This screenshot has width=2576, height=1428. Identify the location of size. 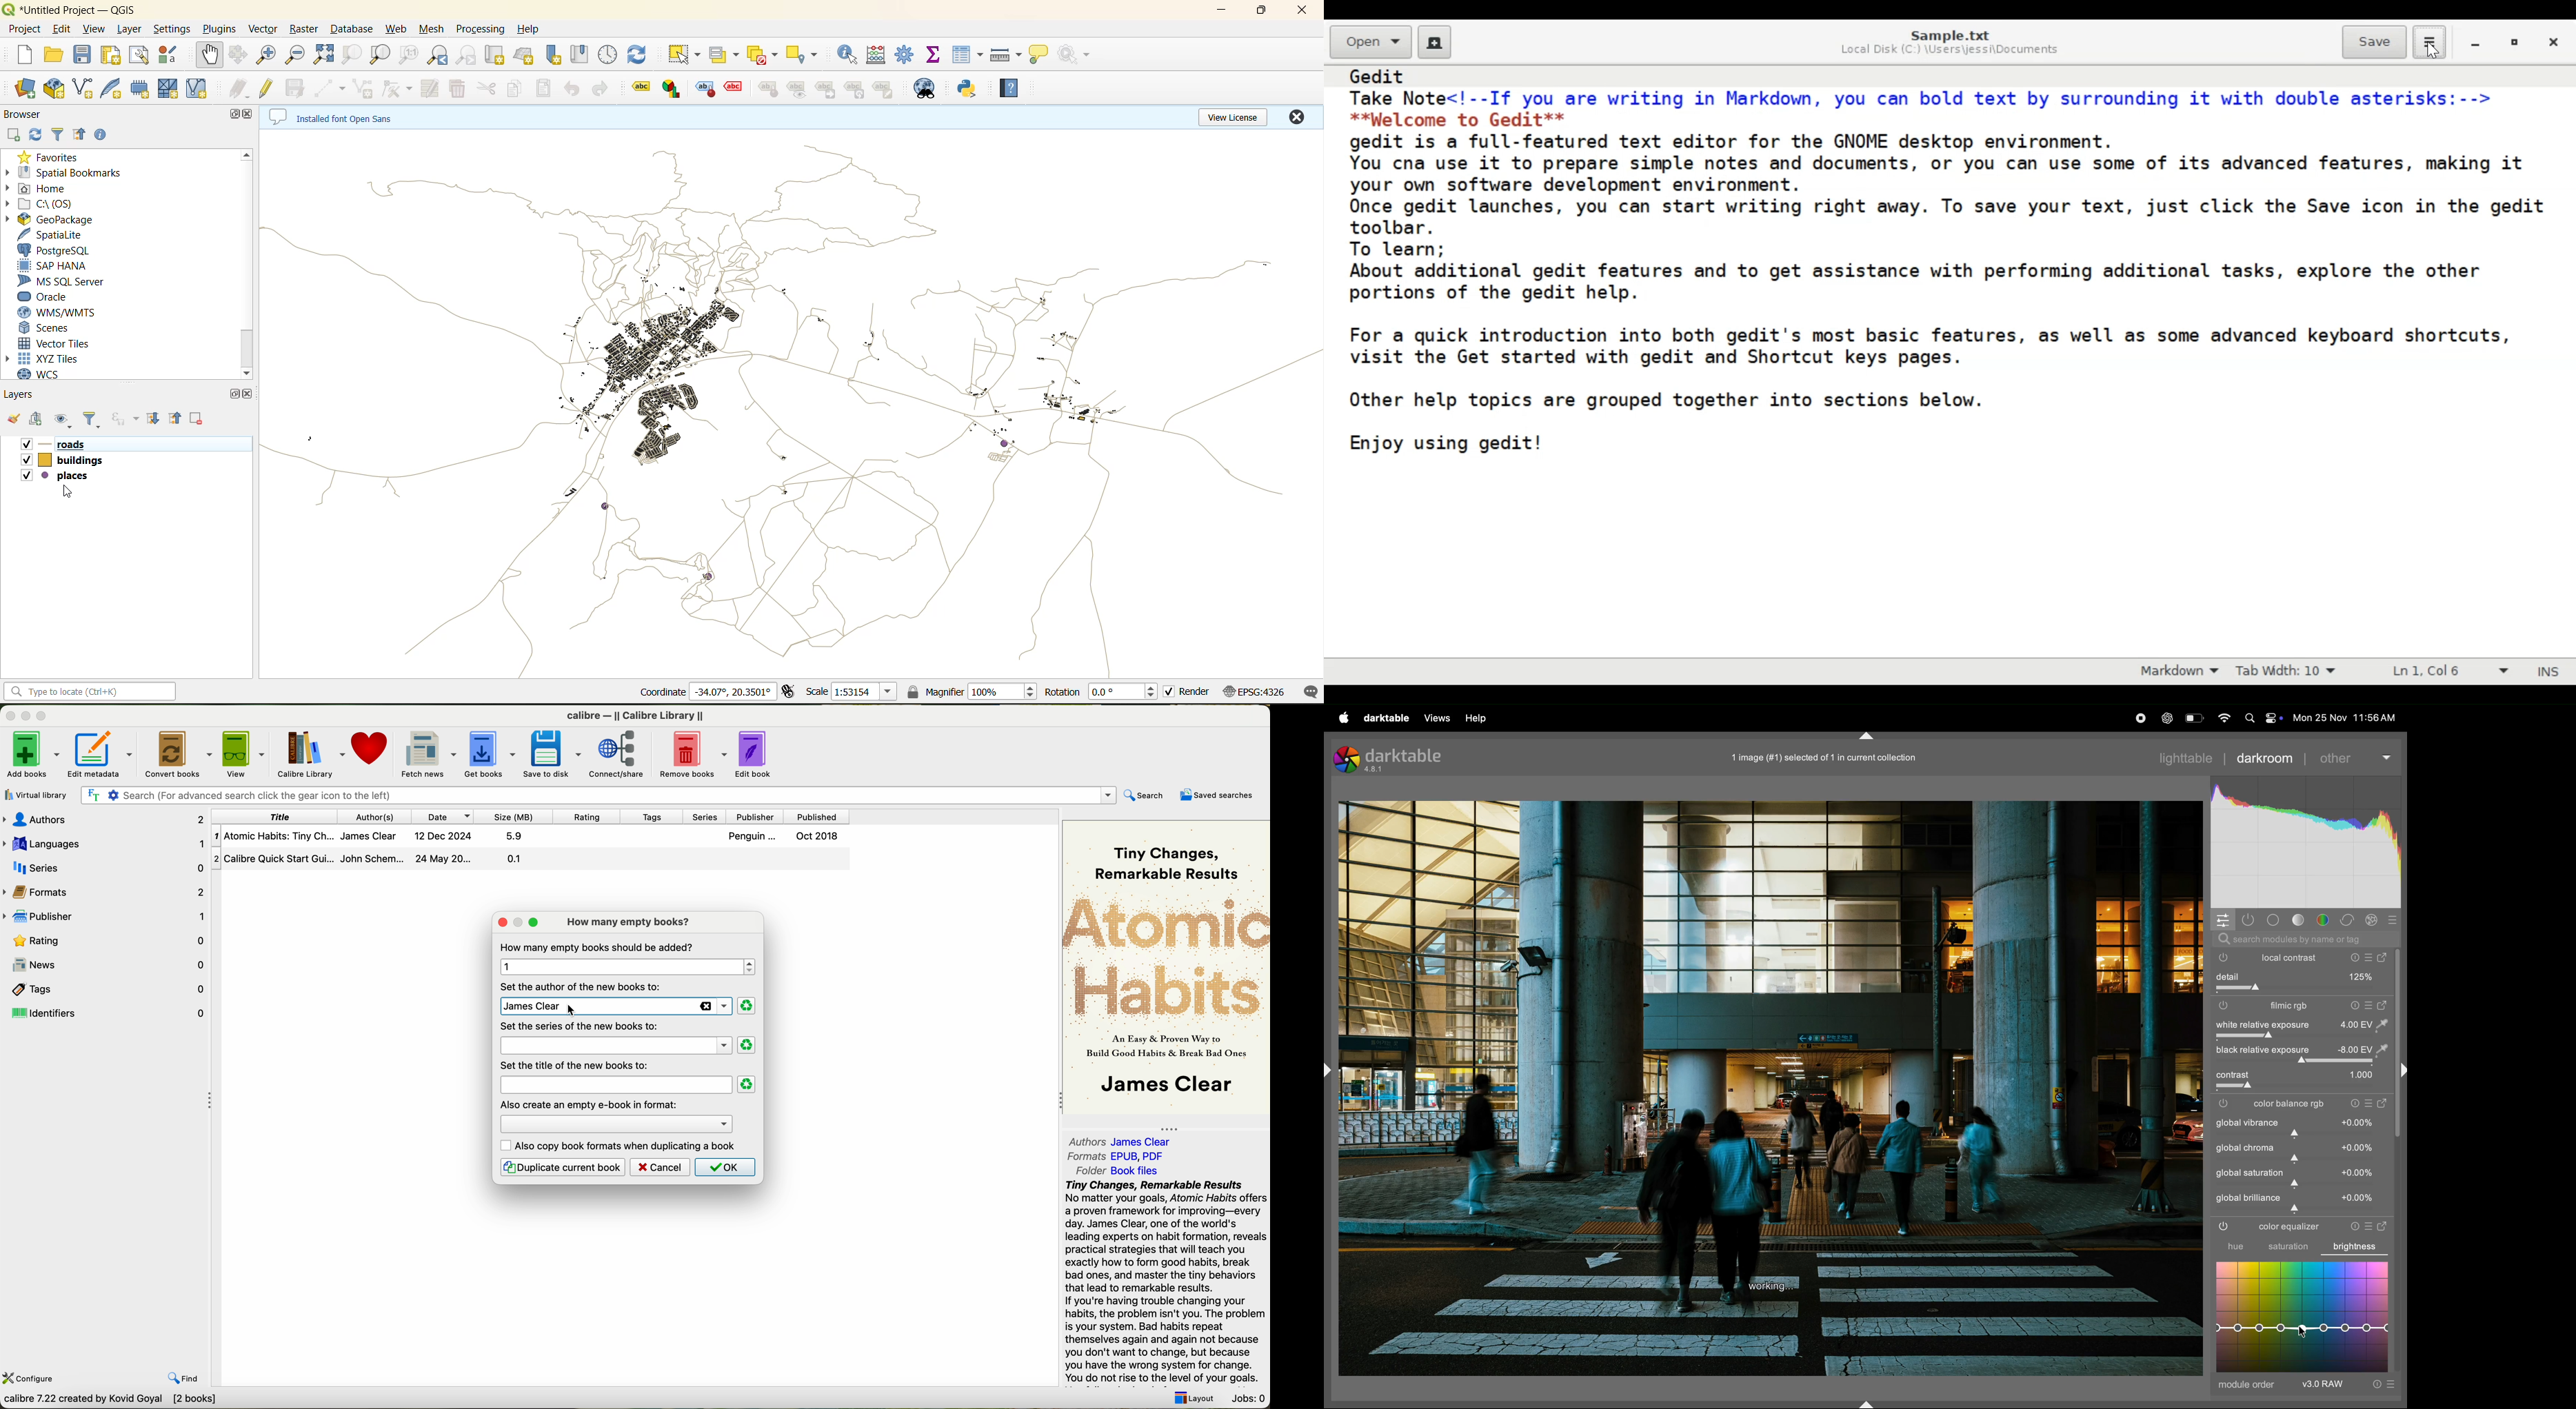
(515, 817).